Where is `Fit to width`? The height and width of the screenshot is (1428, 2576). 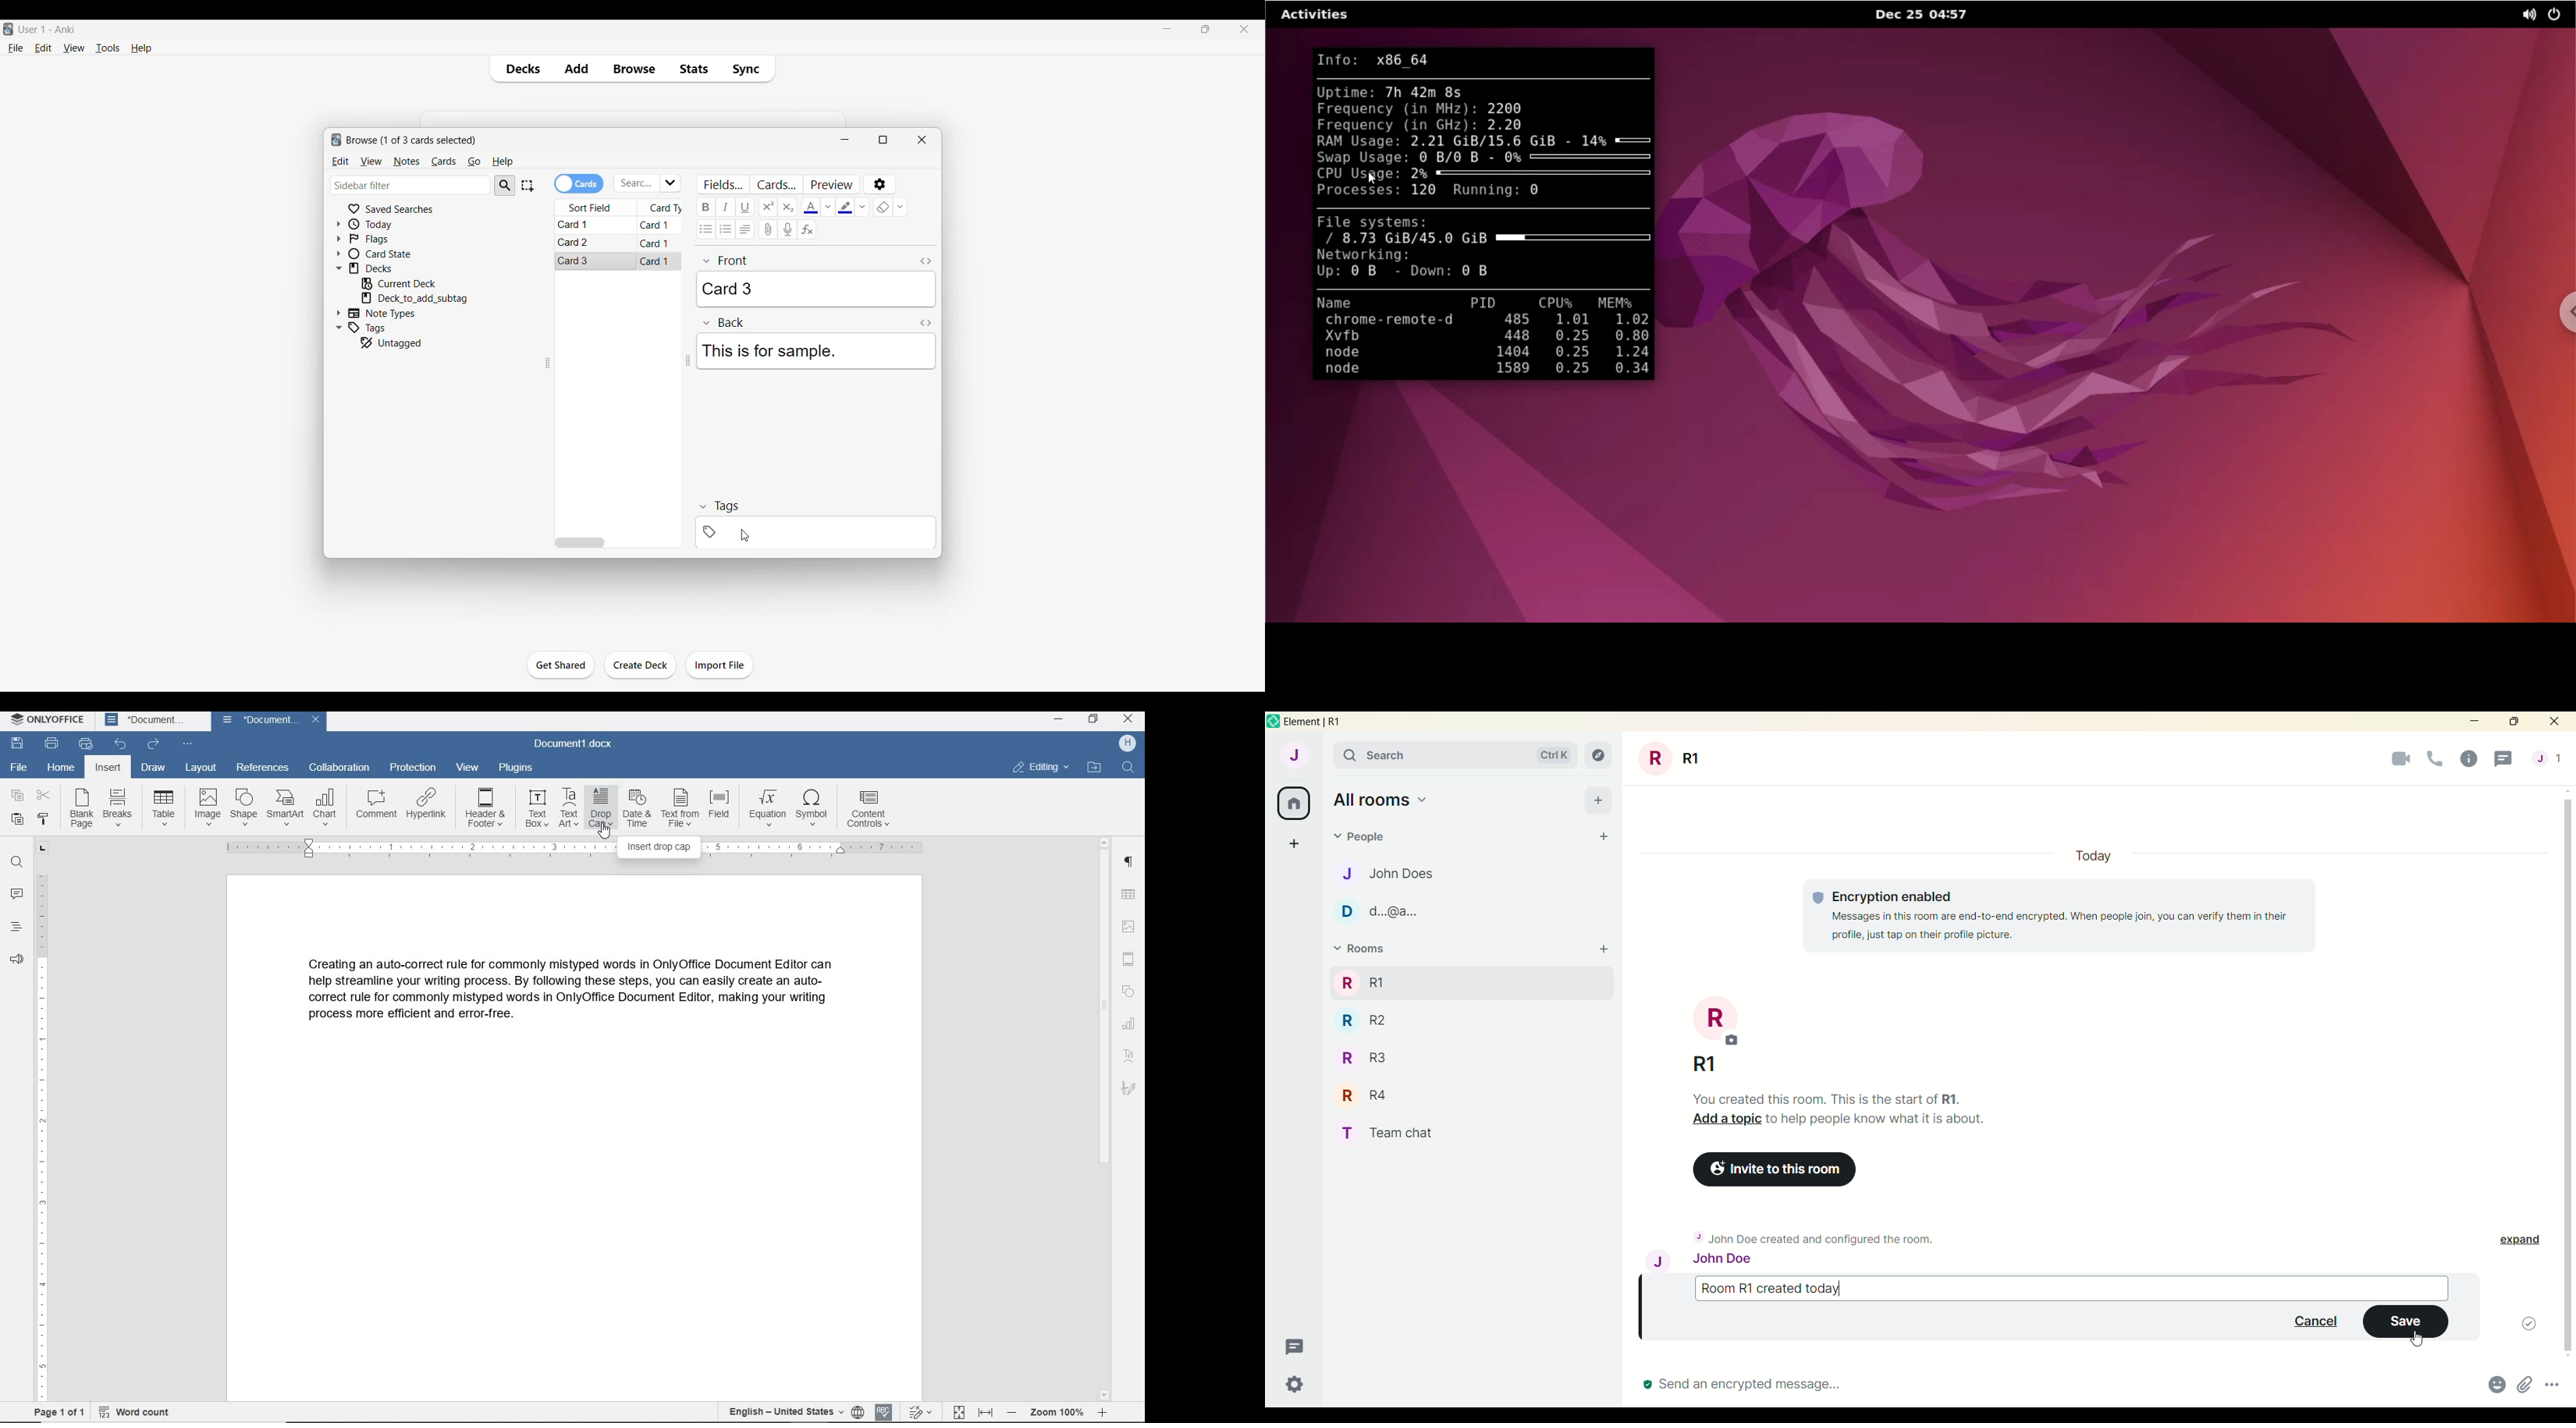
Fit to width is located at coordinates (984, 1411).